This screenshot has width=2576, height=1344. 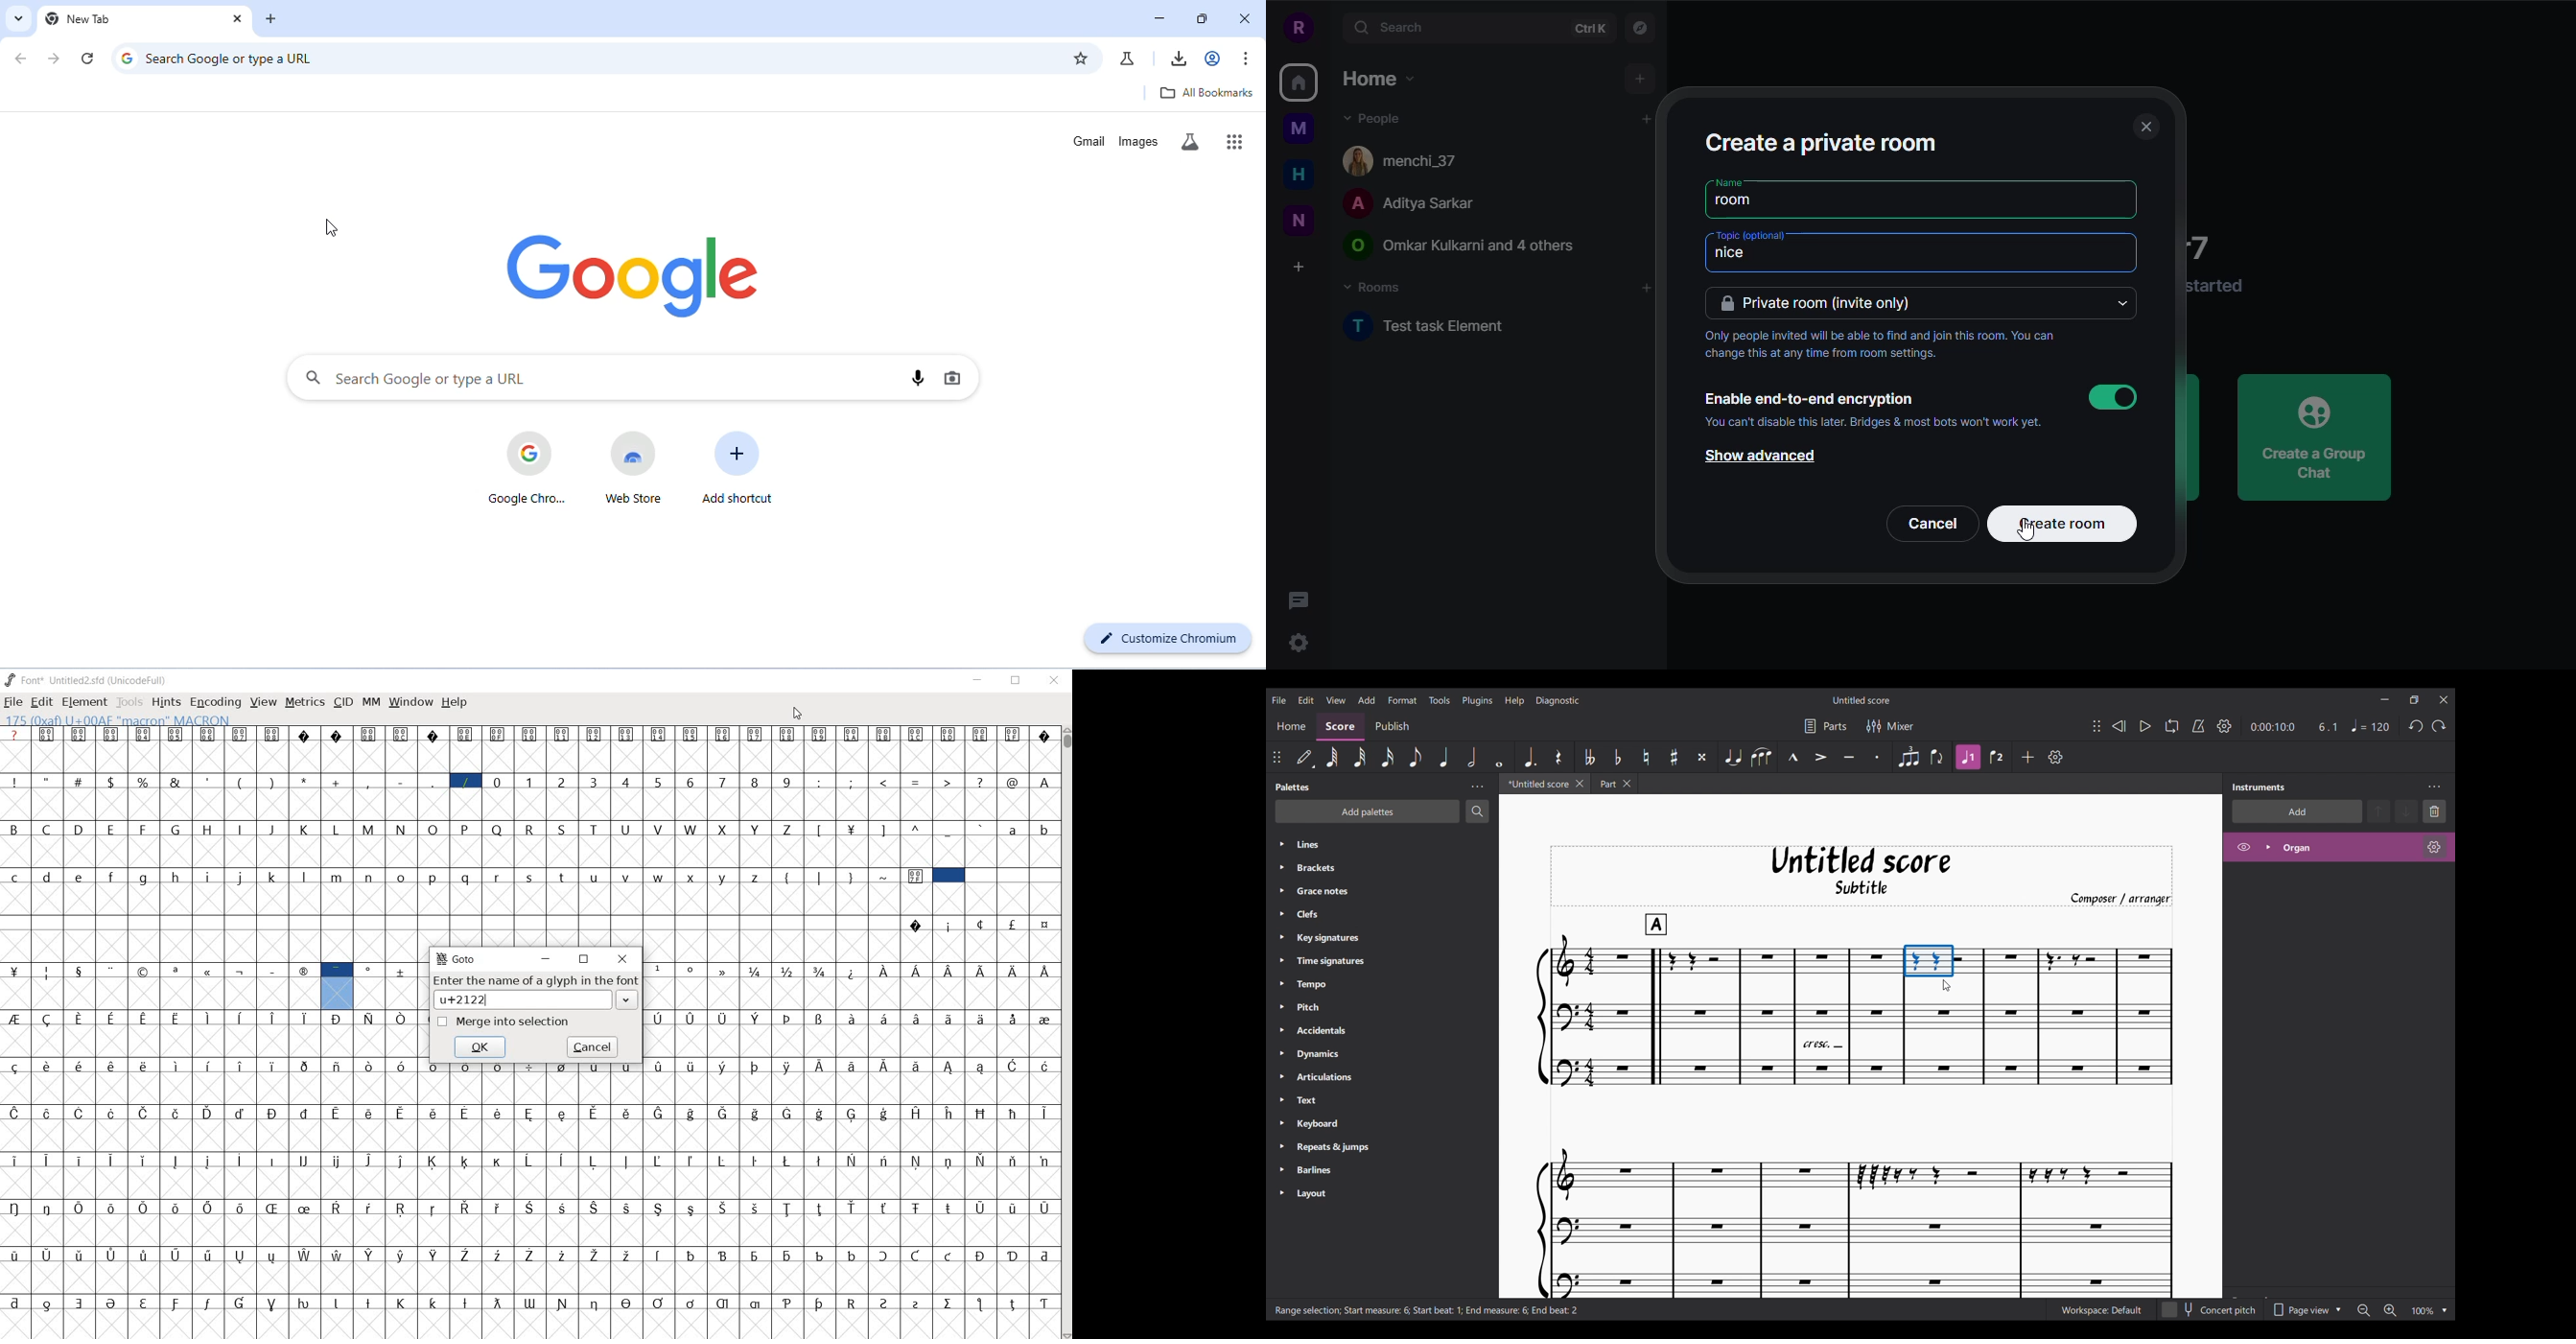 I want to click on new, so click(x=1300, y=220).